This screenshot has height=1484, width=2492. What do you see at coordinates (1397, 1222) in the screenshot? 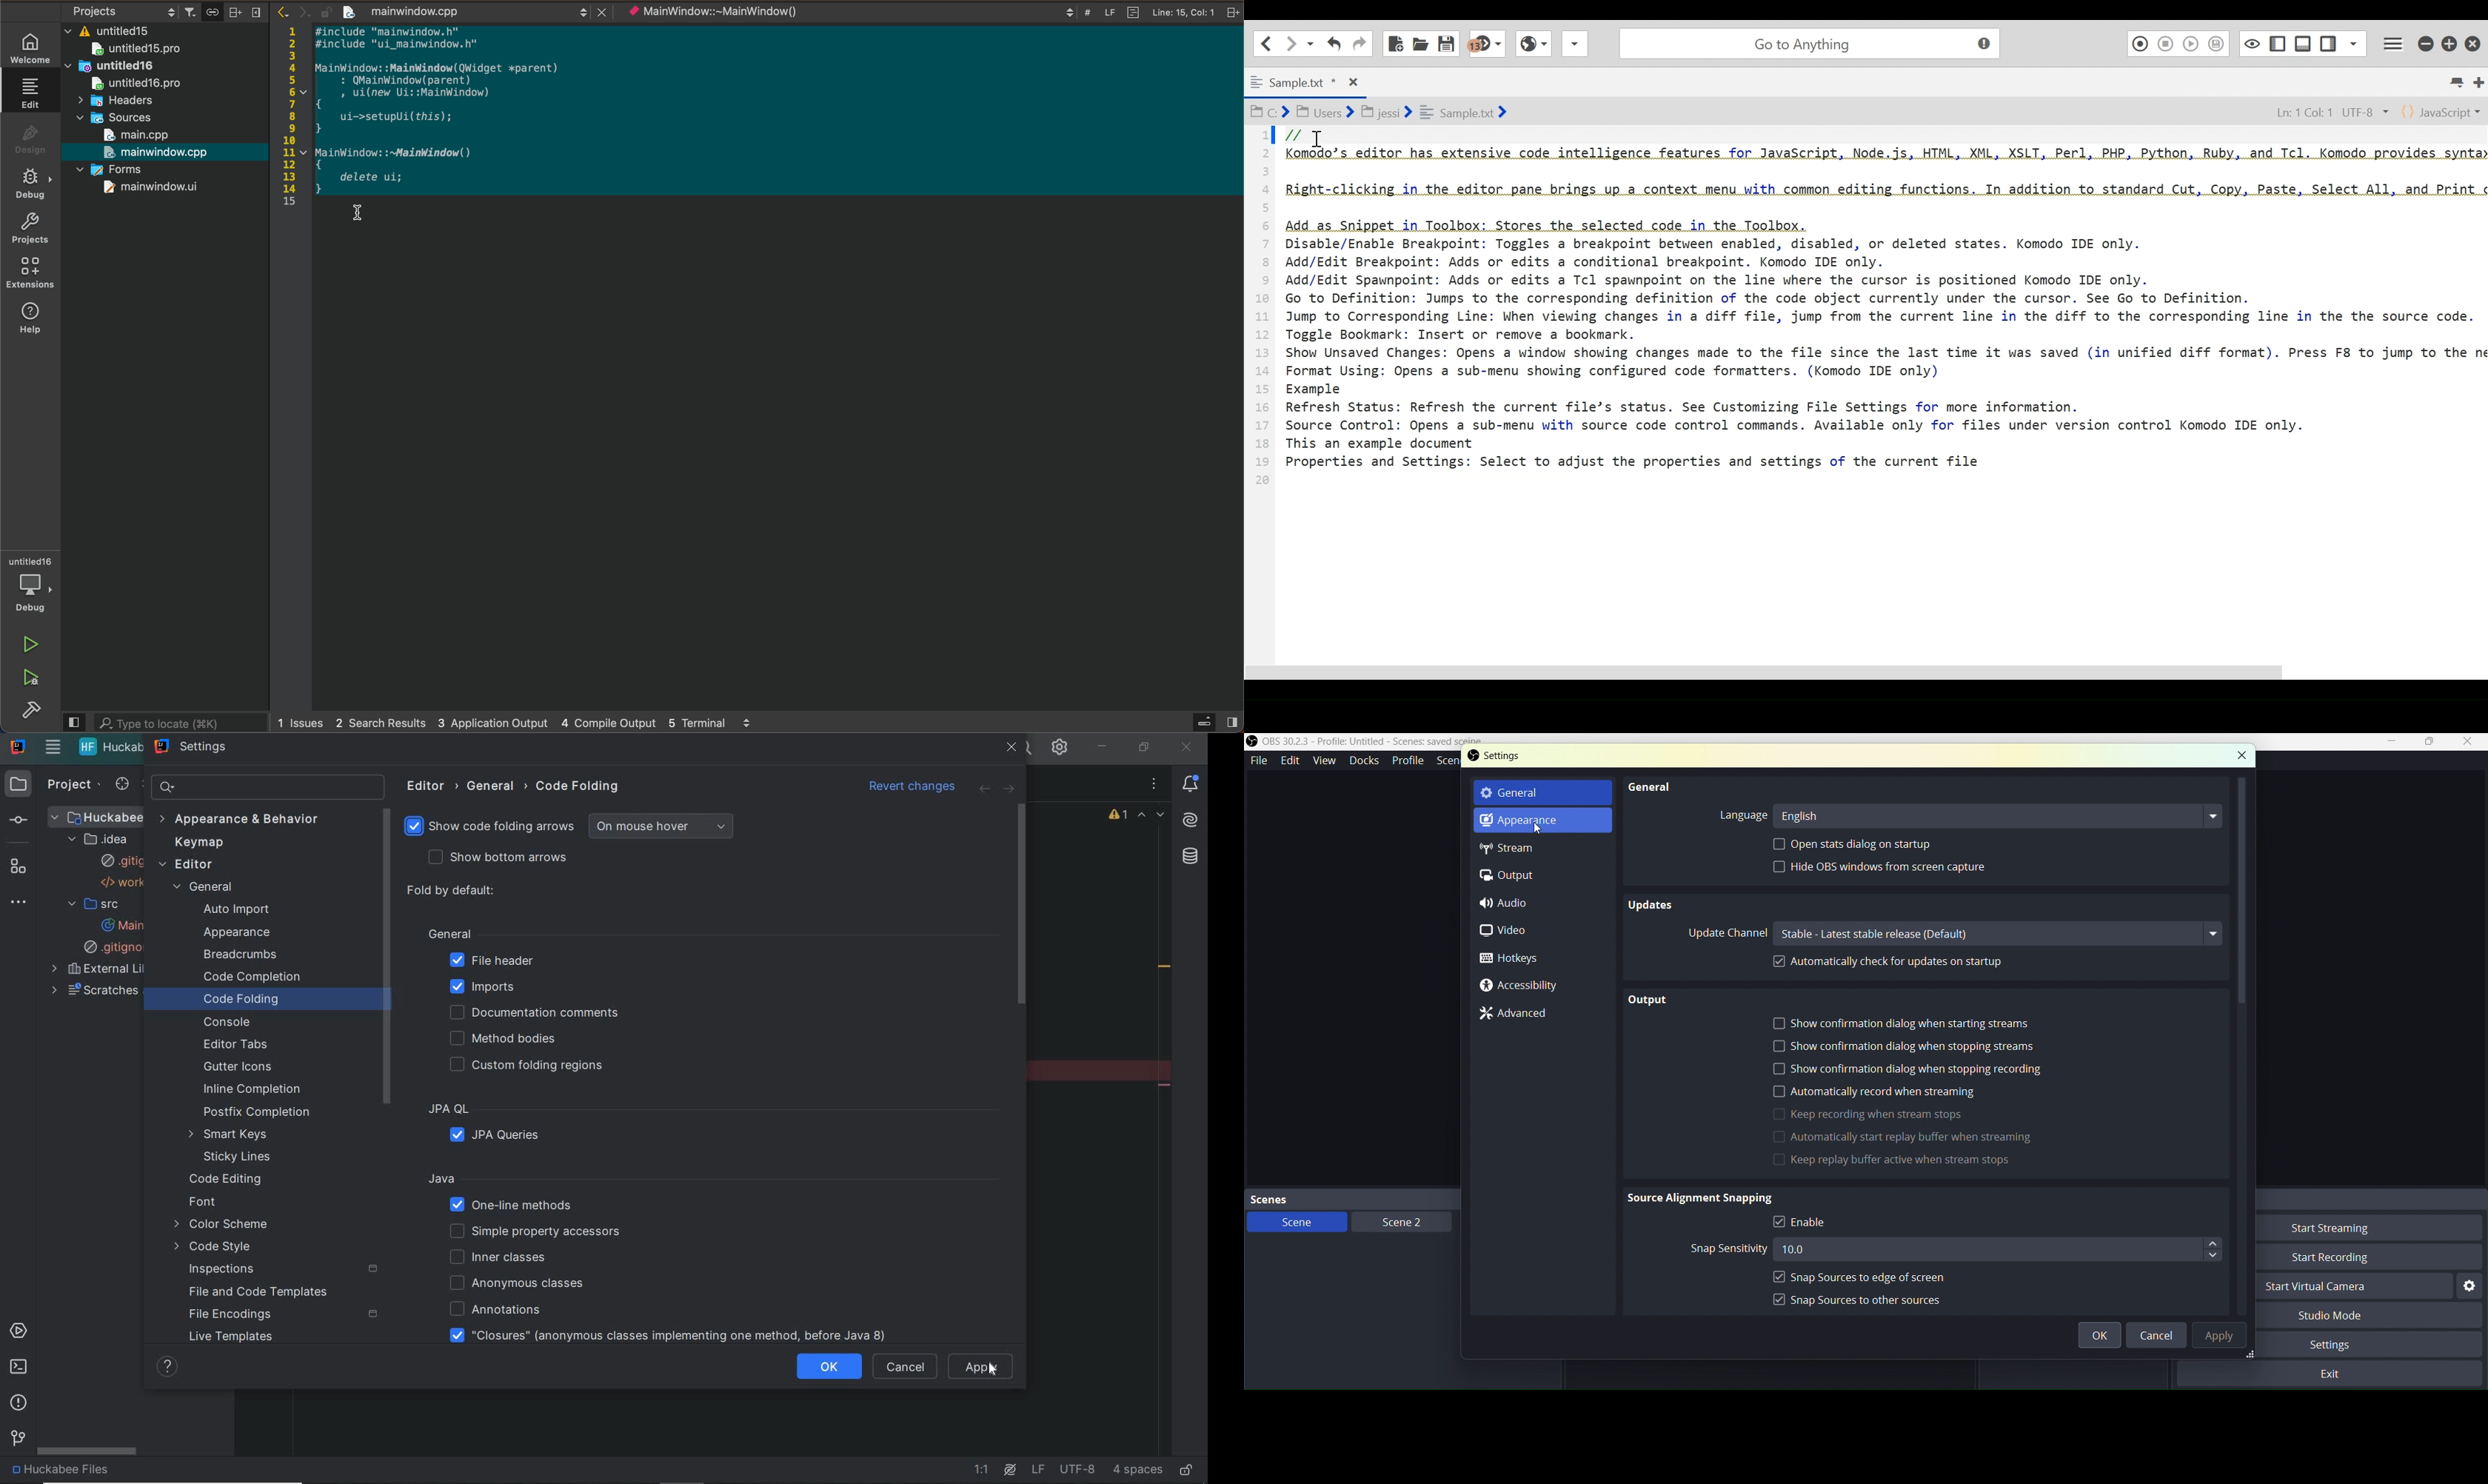
I see `Scene2` at bounding box center [1397, 1222].